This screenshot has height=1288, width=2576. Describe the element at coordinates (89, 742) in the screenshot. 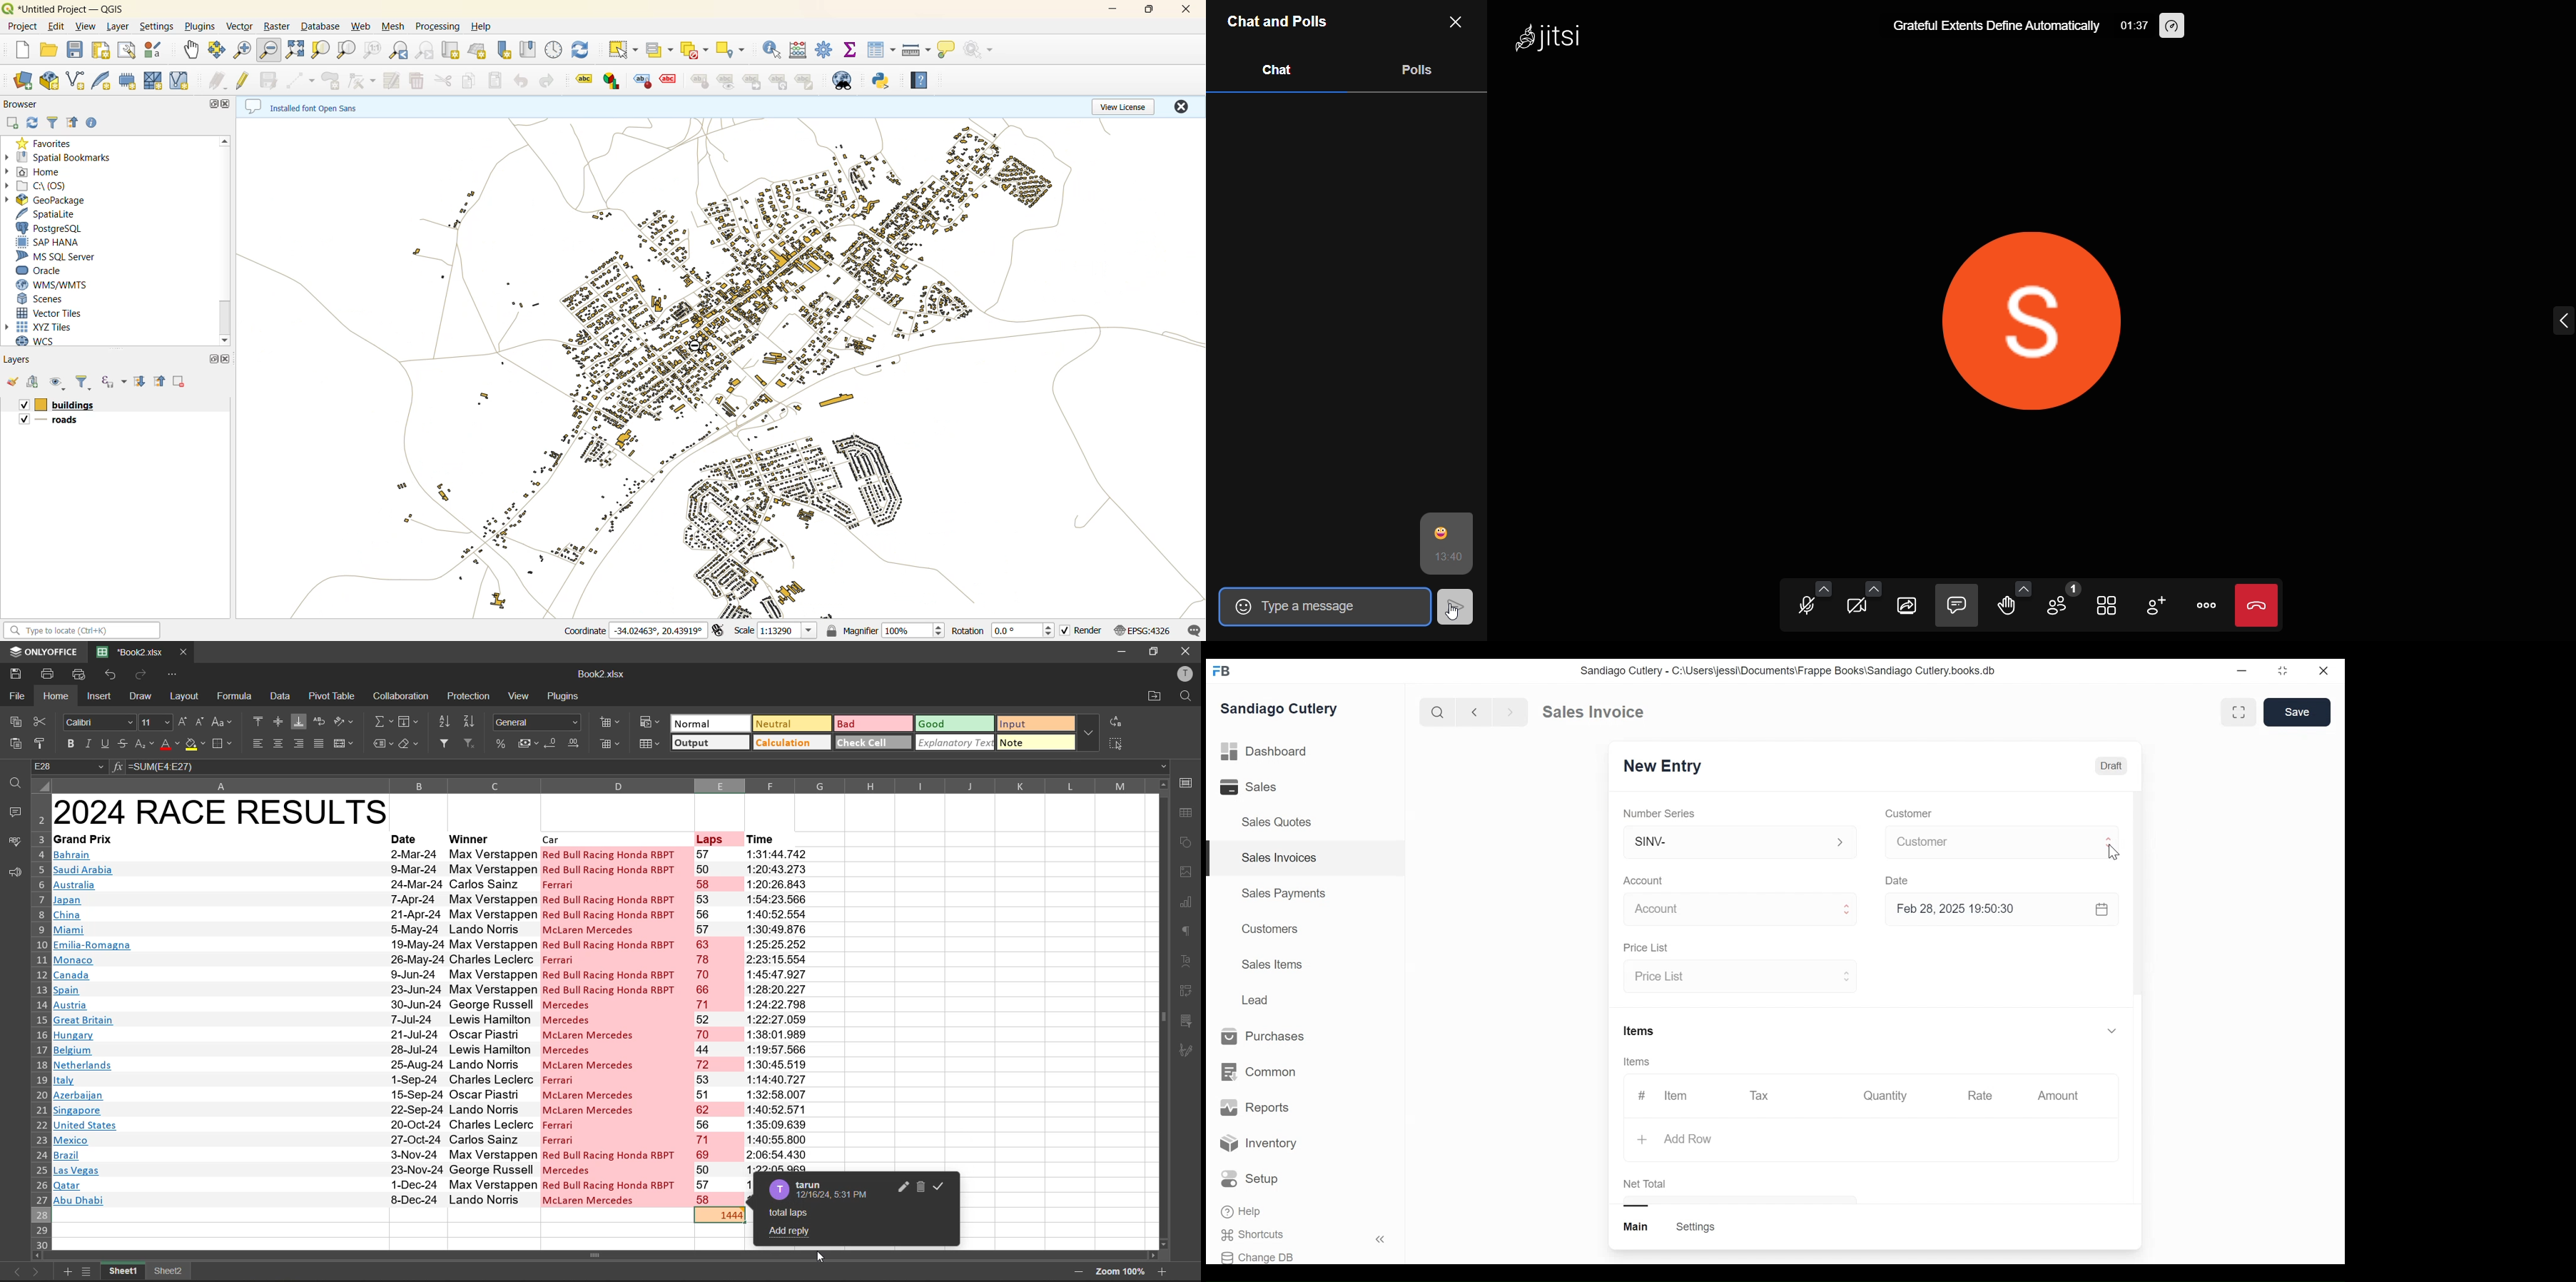

I see `italic` at that location.